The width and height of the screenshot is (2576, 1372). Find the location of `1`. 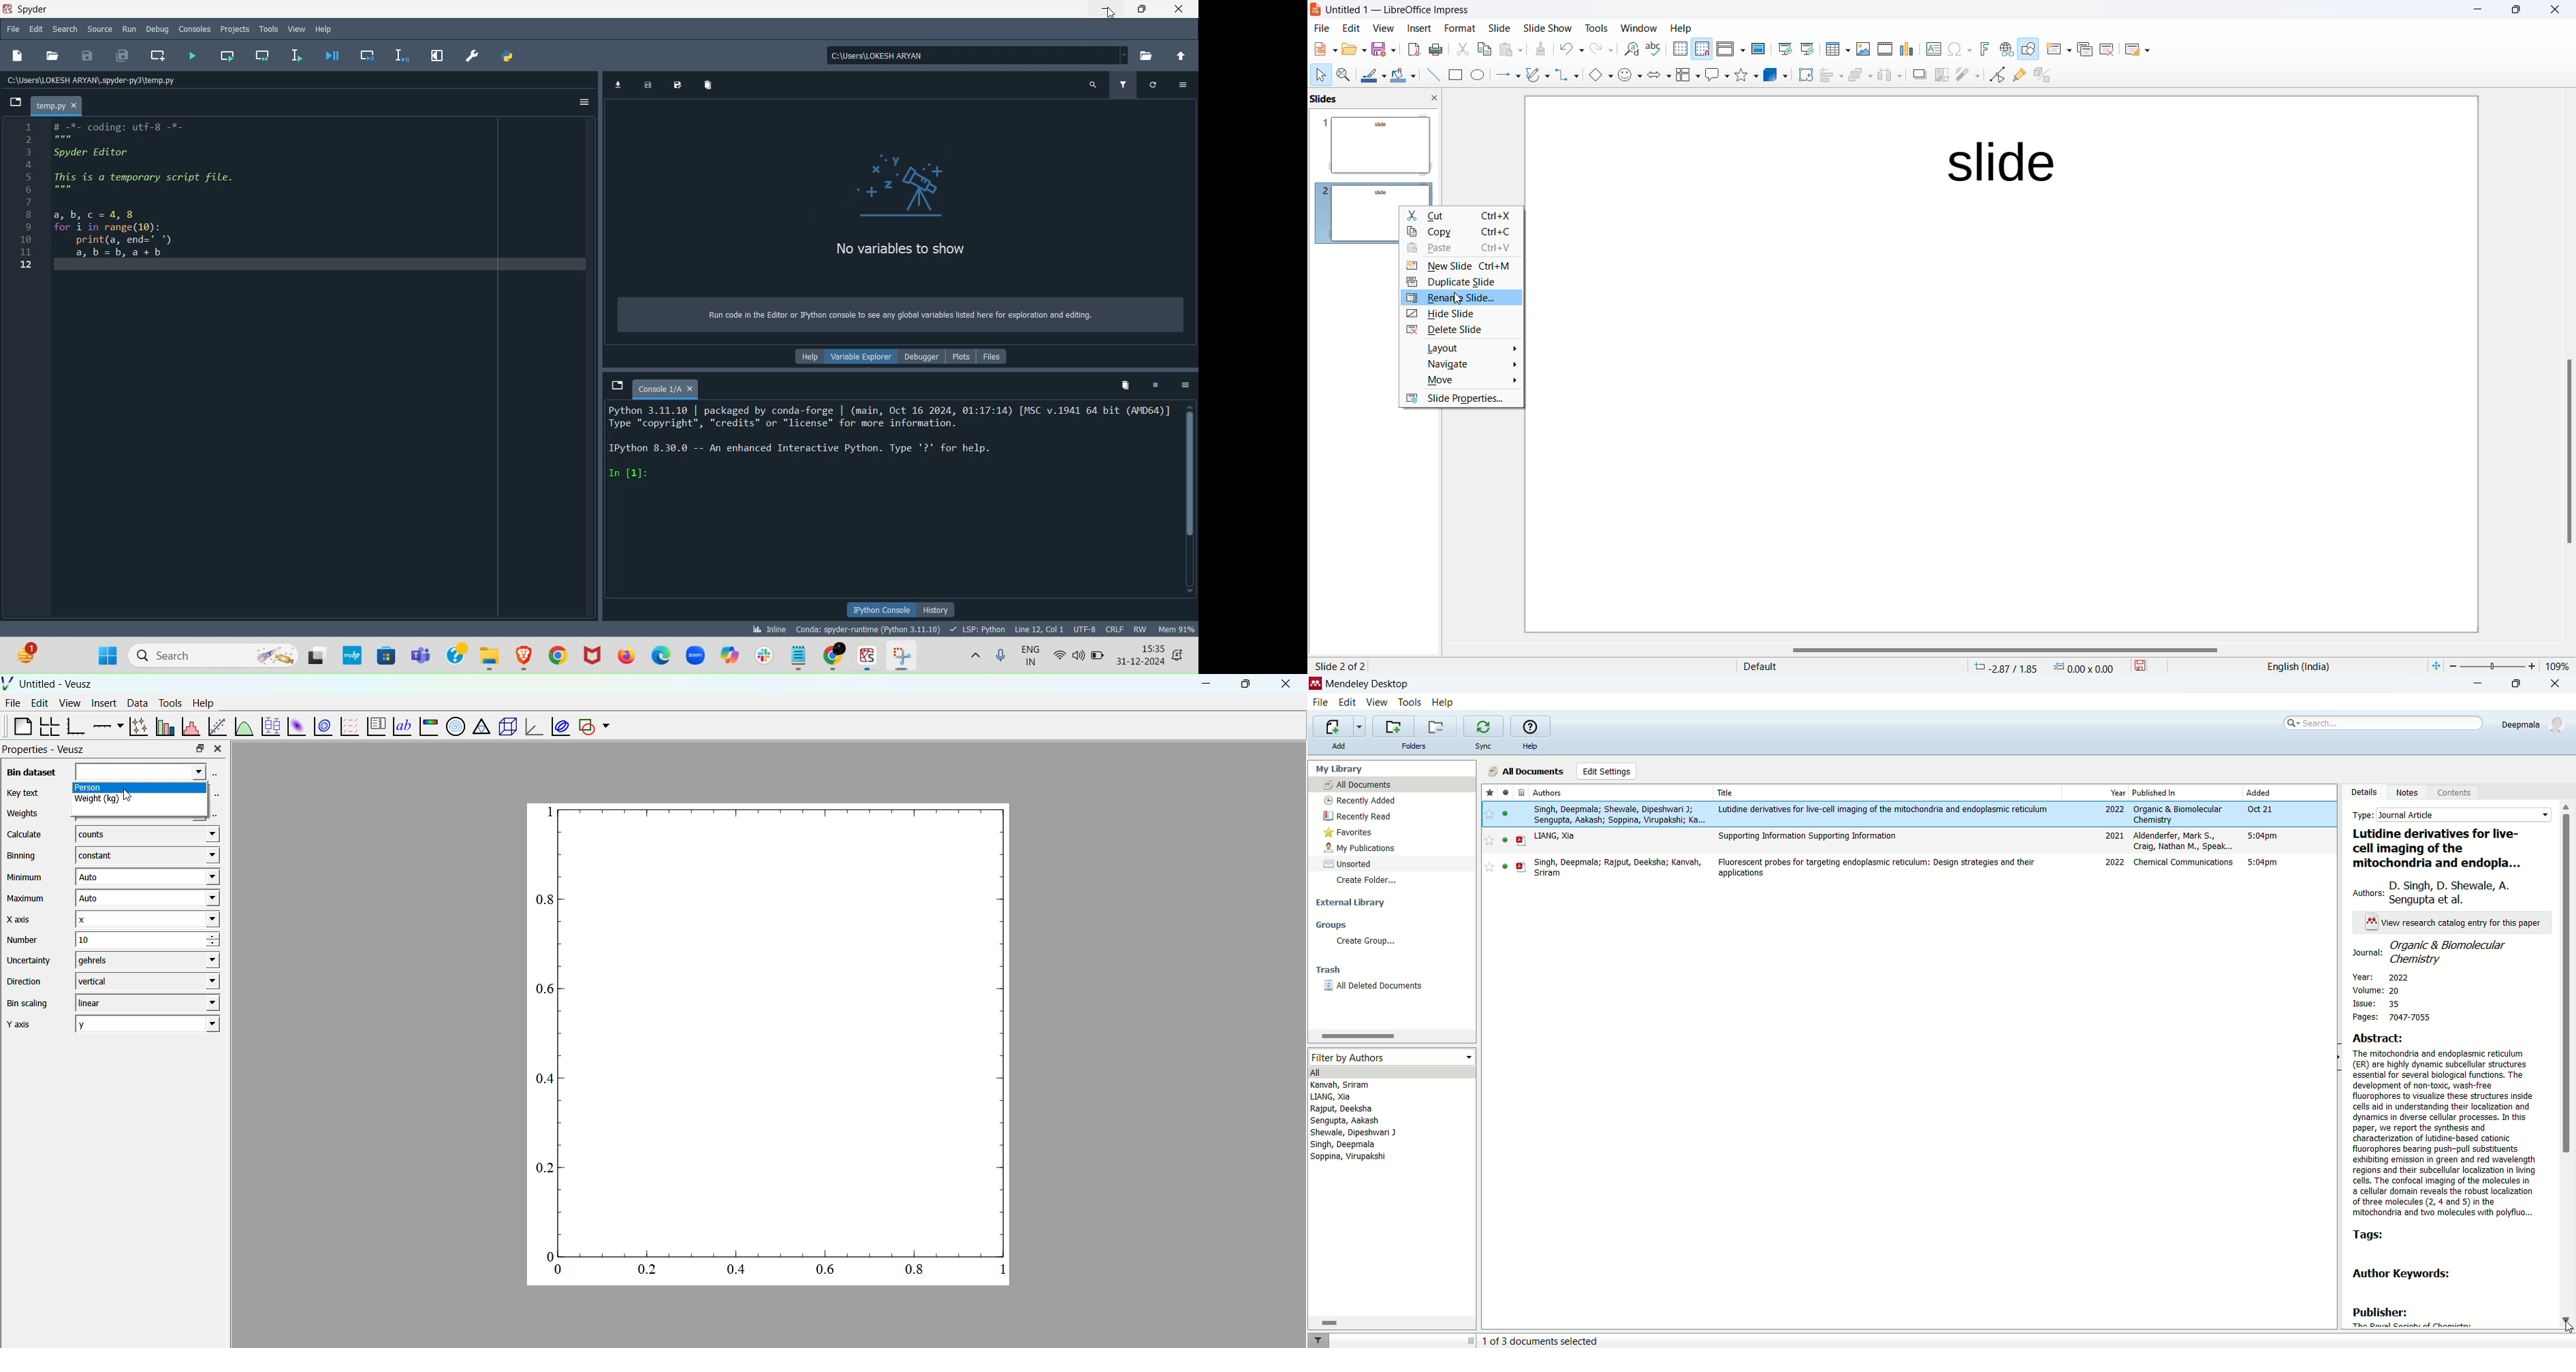

1 is located at coordinates (545, 813).